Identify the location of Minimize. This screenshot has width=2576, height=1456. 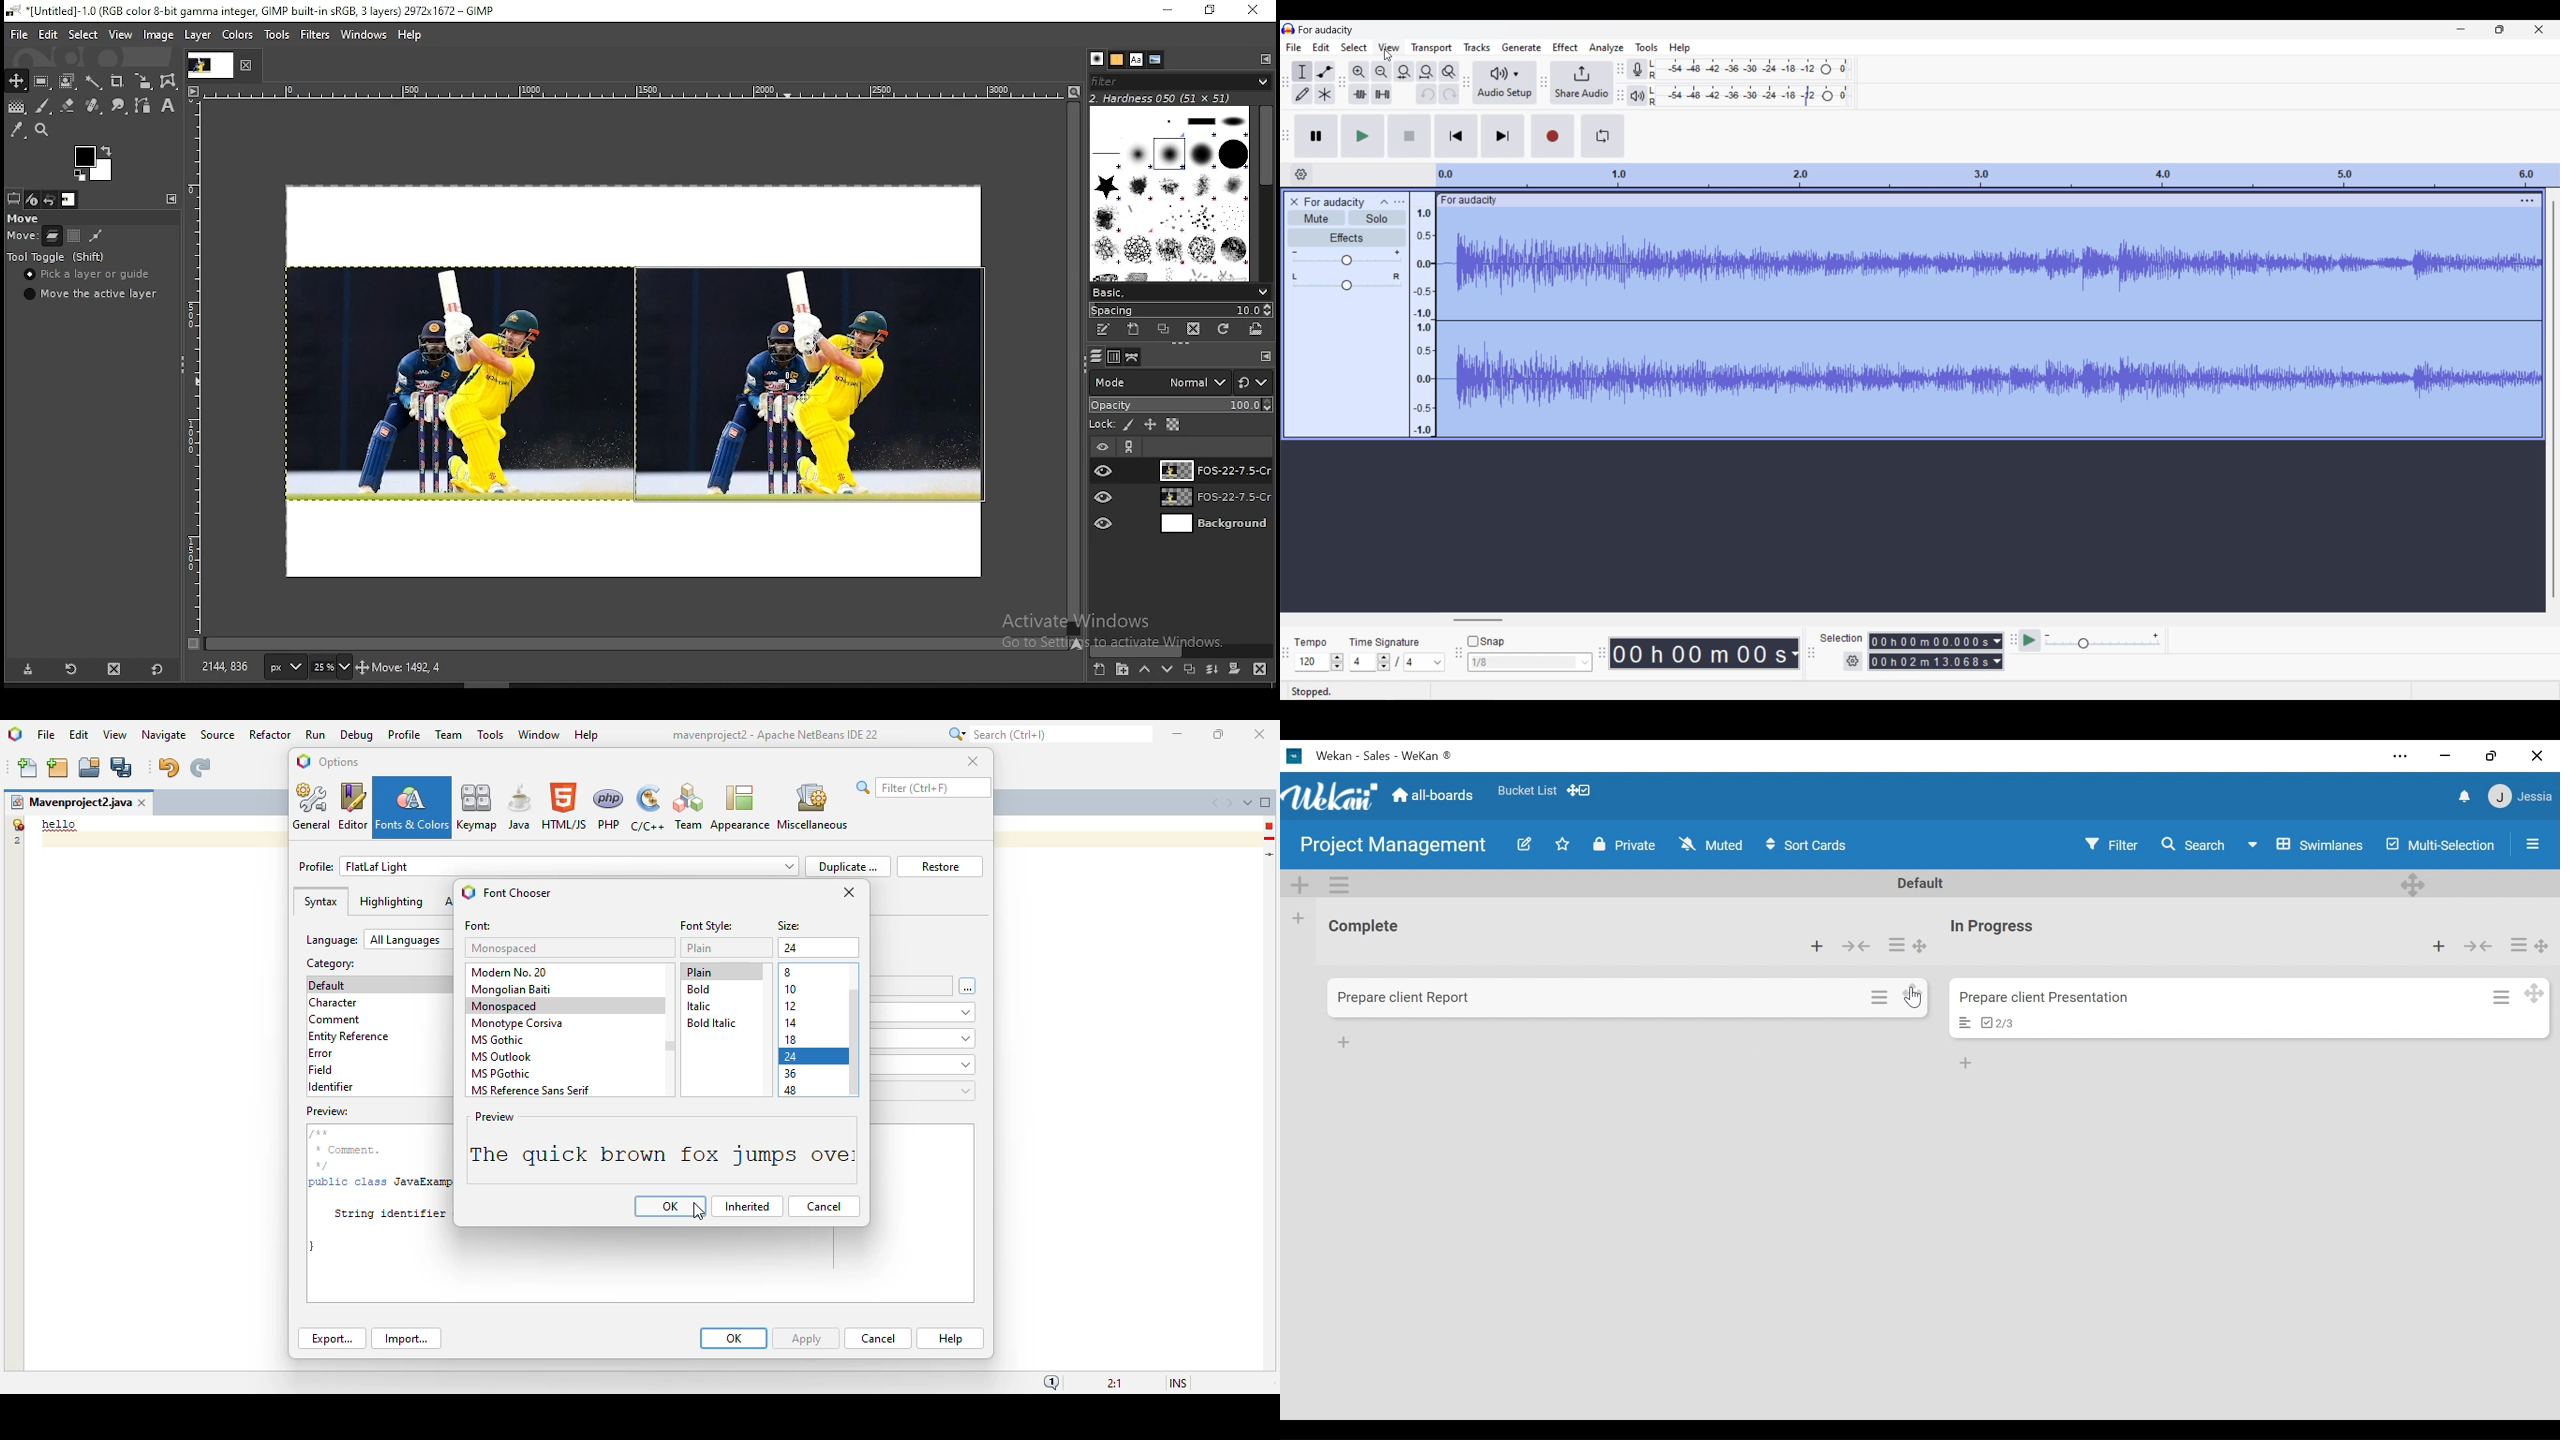
(2461, 29).